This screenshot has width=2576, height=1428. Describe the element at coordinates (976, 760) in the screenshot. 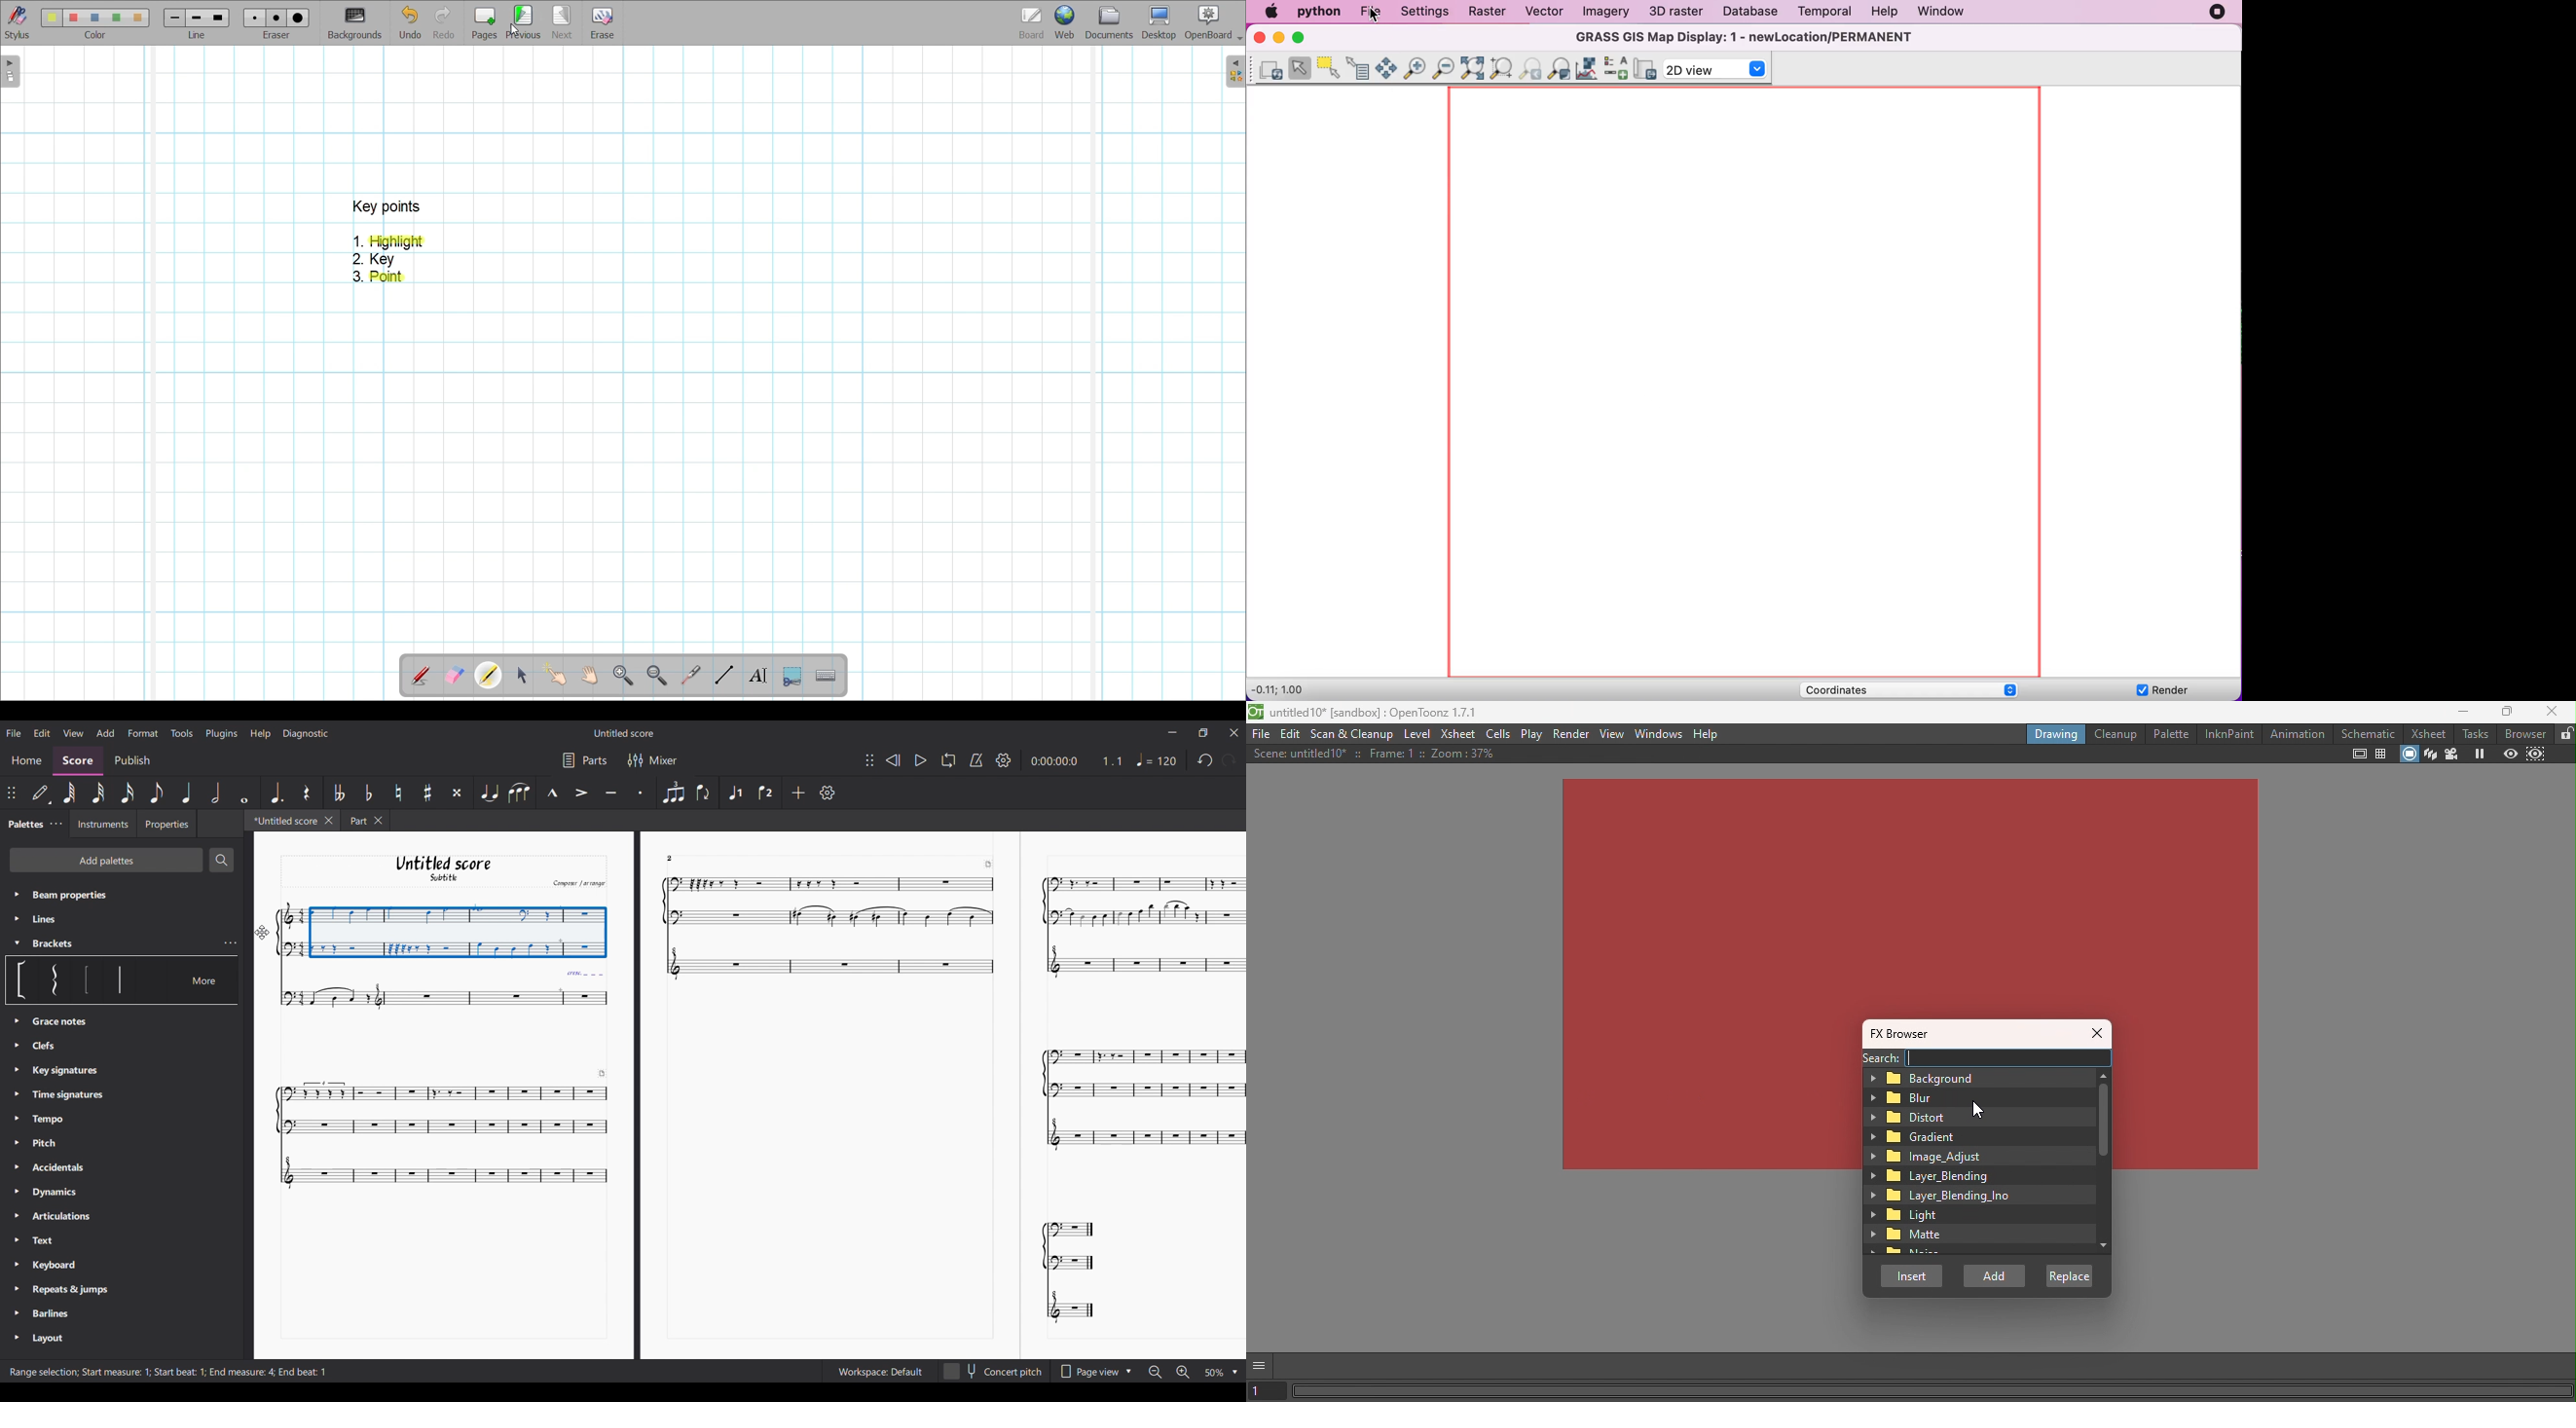

I see `Metronome` at that location.